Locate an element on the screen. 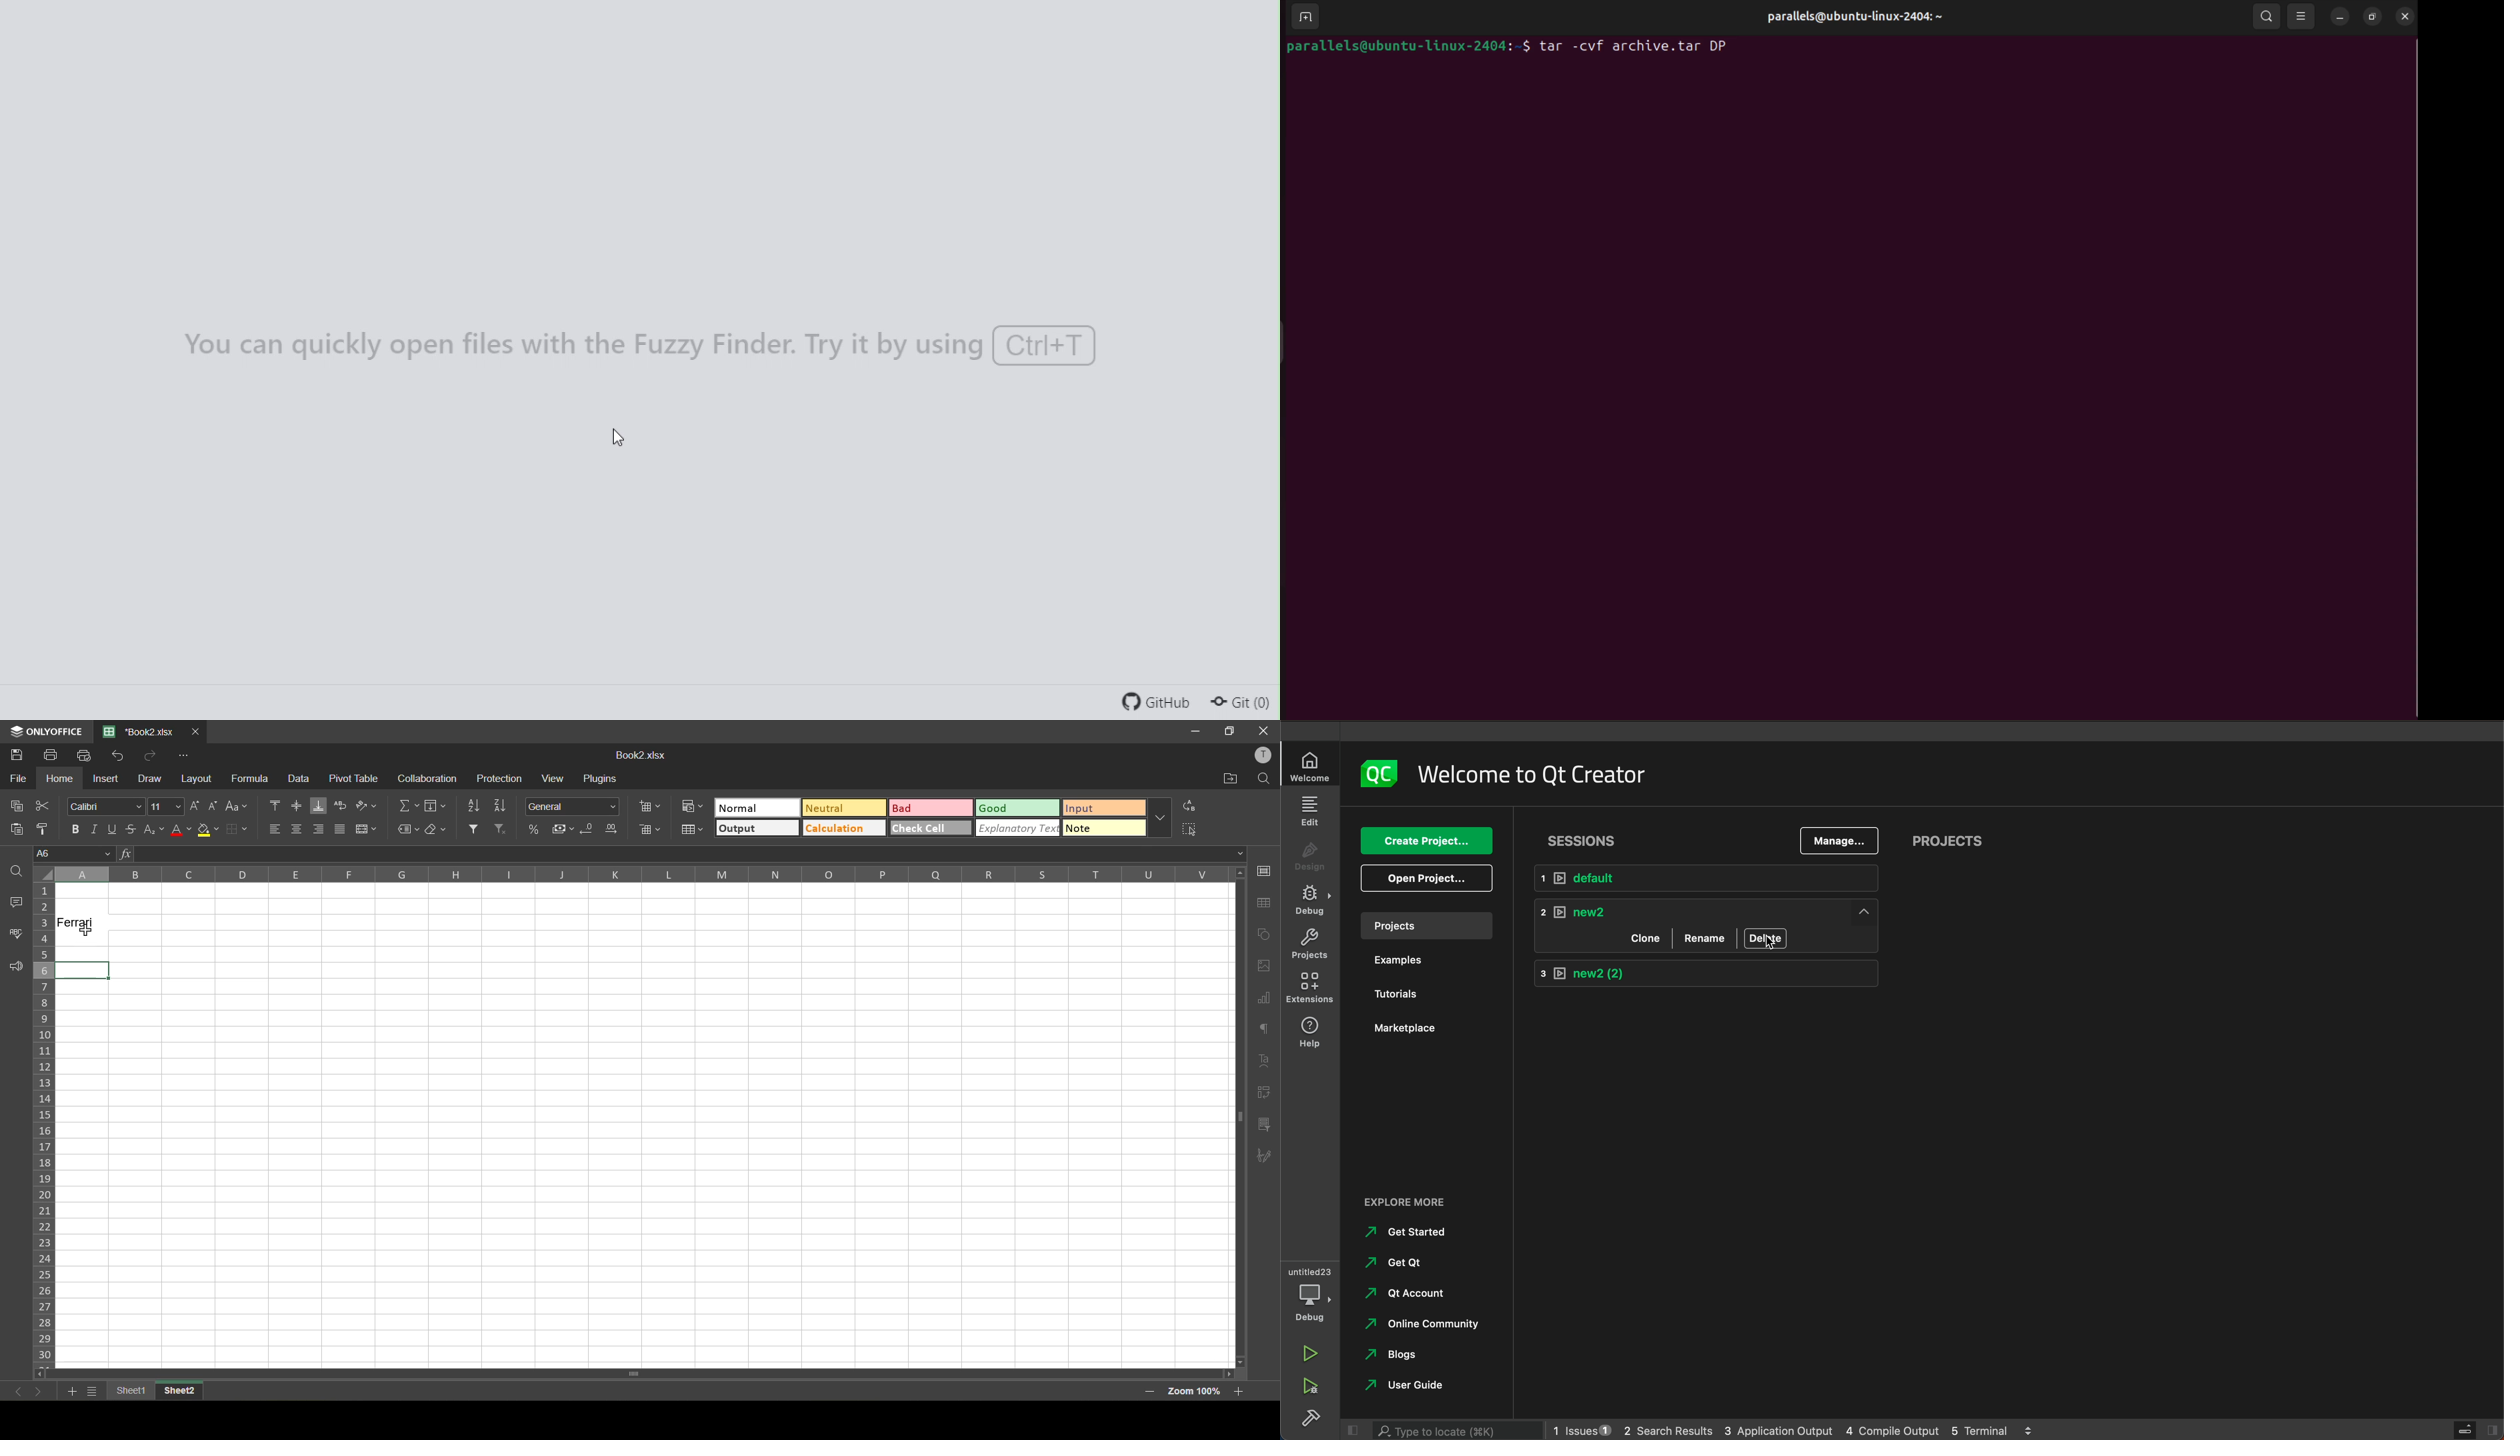 The height and width of the screenshot is (1456, 2520). rename is located at coordinates (1705, 935).